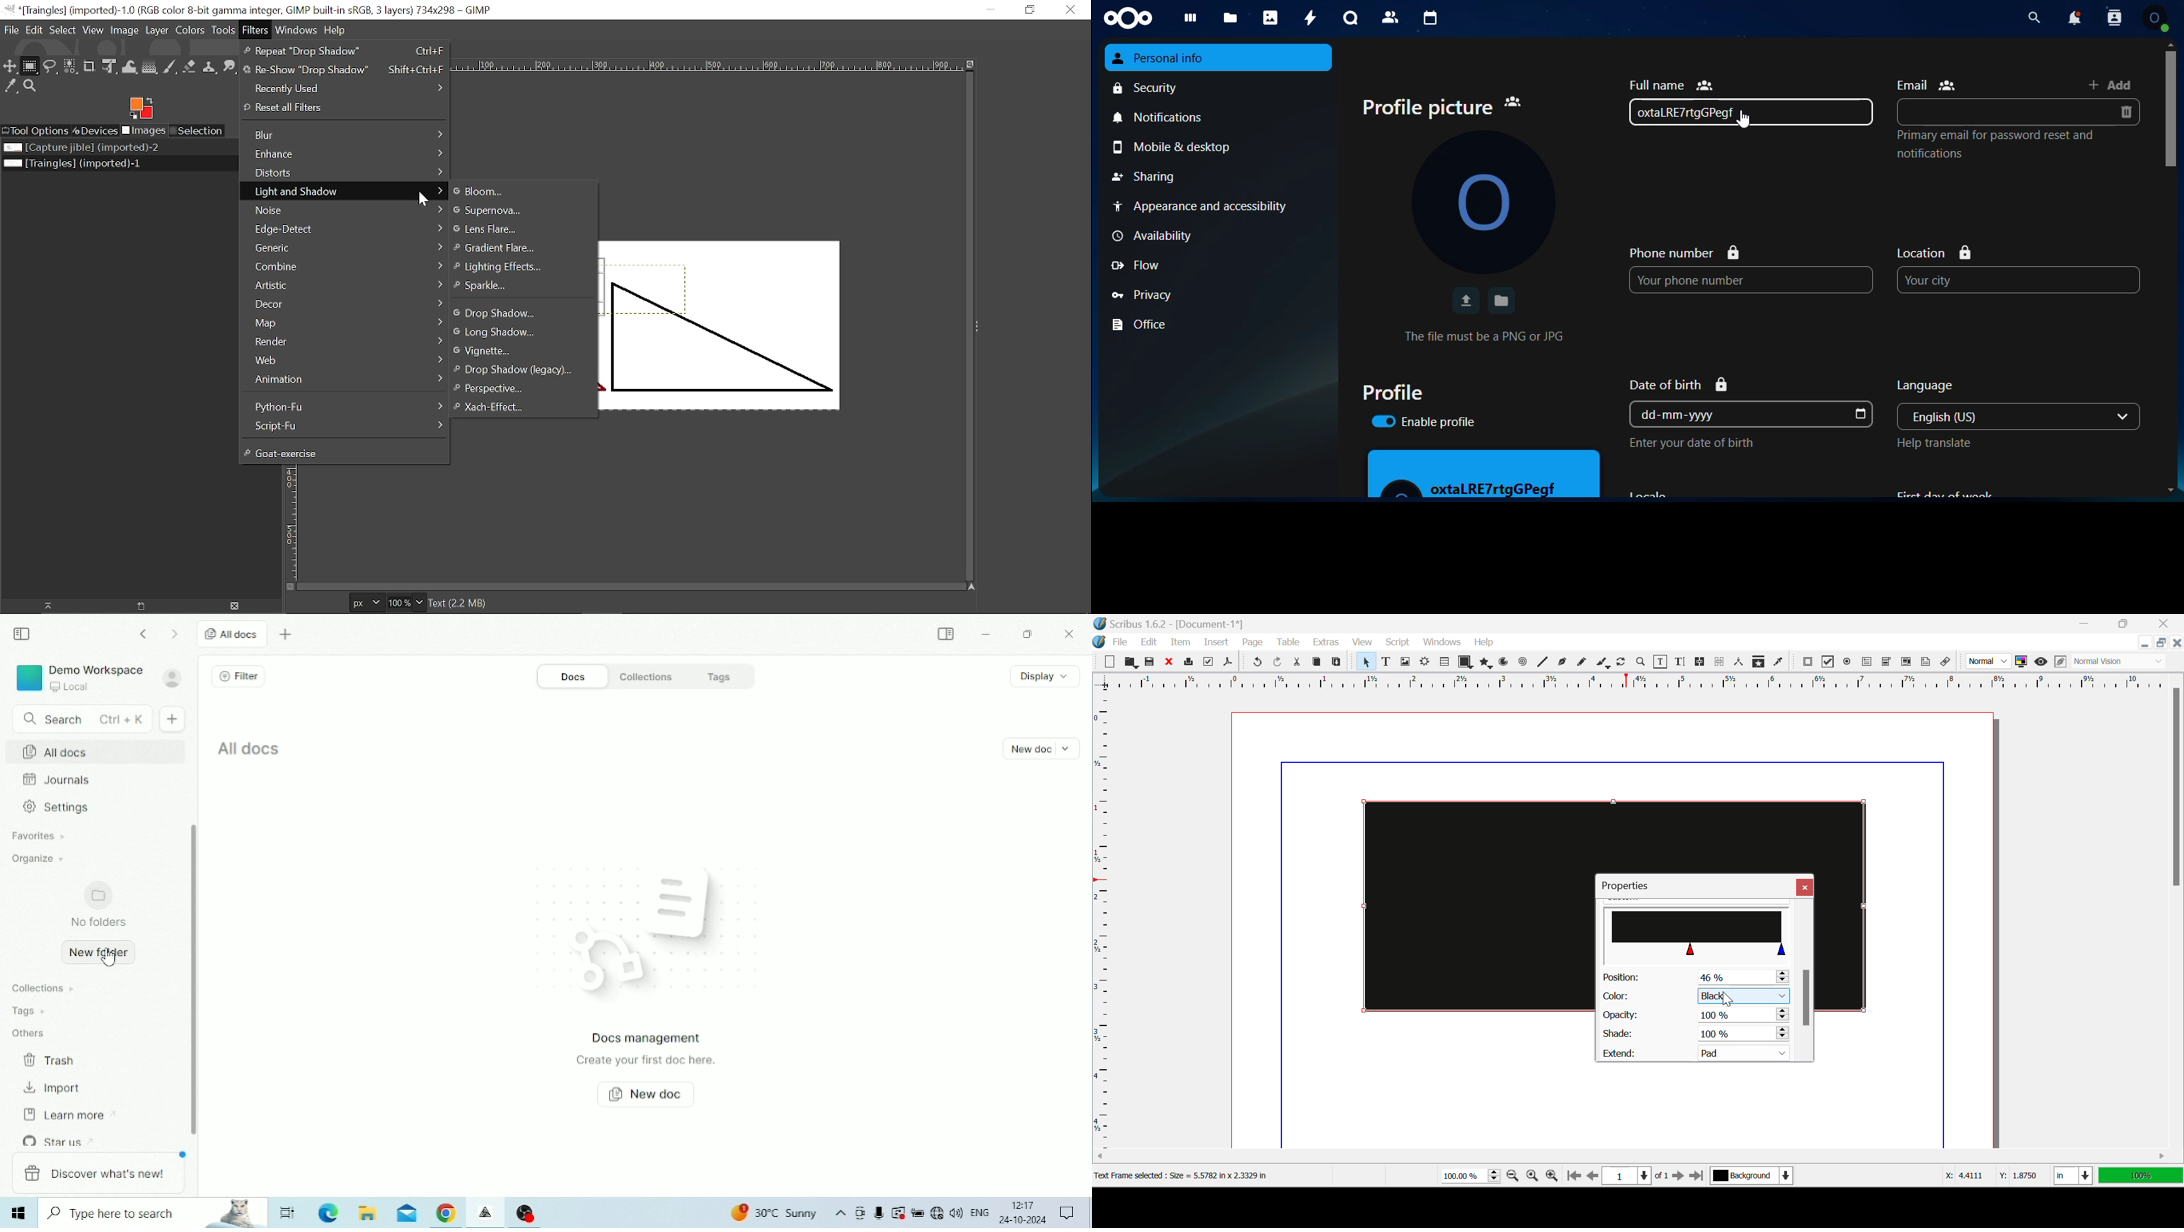 Image resolution: width=2184 pixels, height=1232 pixels. I want to click on File, so click(1122, 642).